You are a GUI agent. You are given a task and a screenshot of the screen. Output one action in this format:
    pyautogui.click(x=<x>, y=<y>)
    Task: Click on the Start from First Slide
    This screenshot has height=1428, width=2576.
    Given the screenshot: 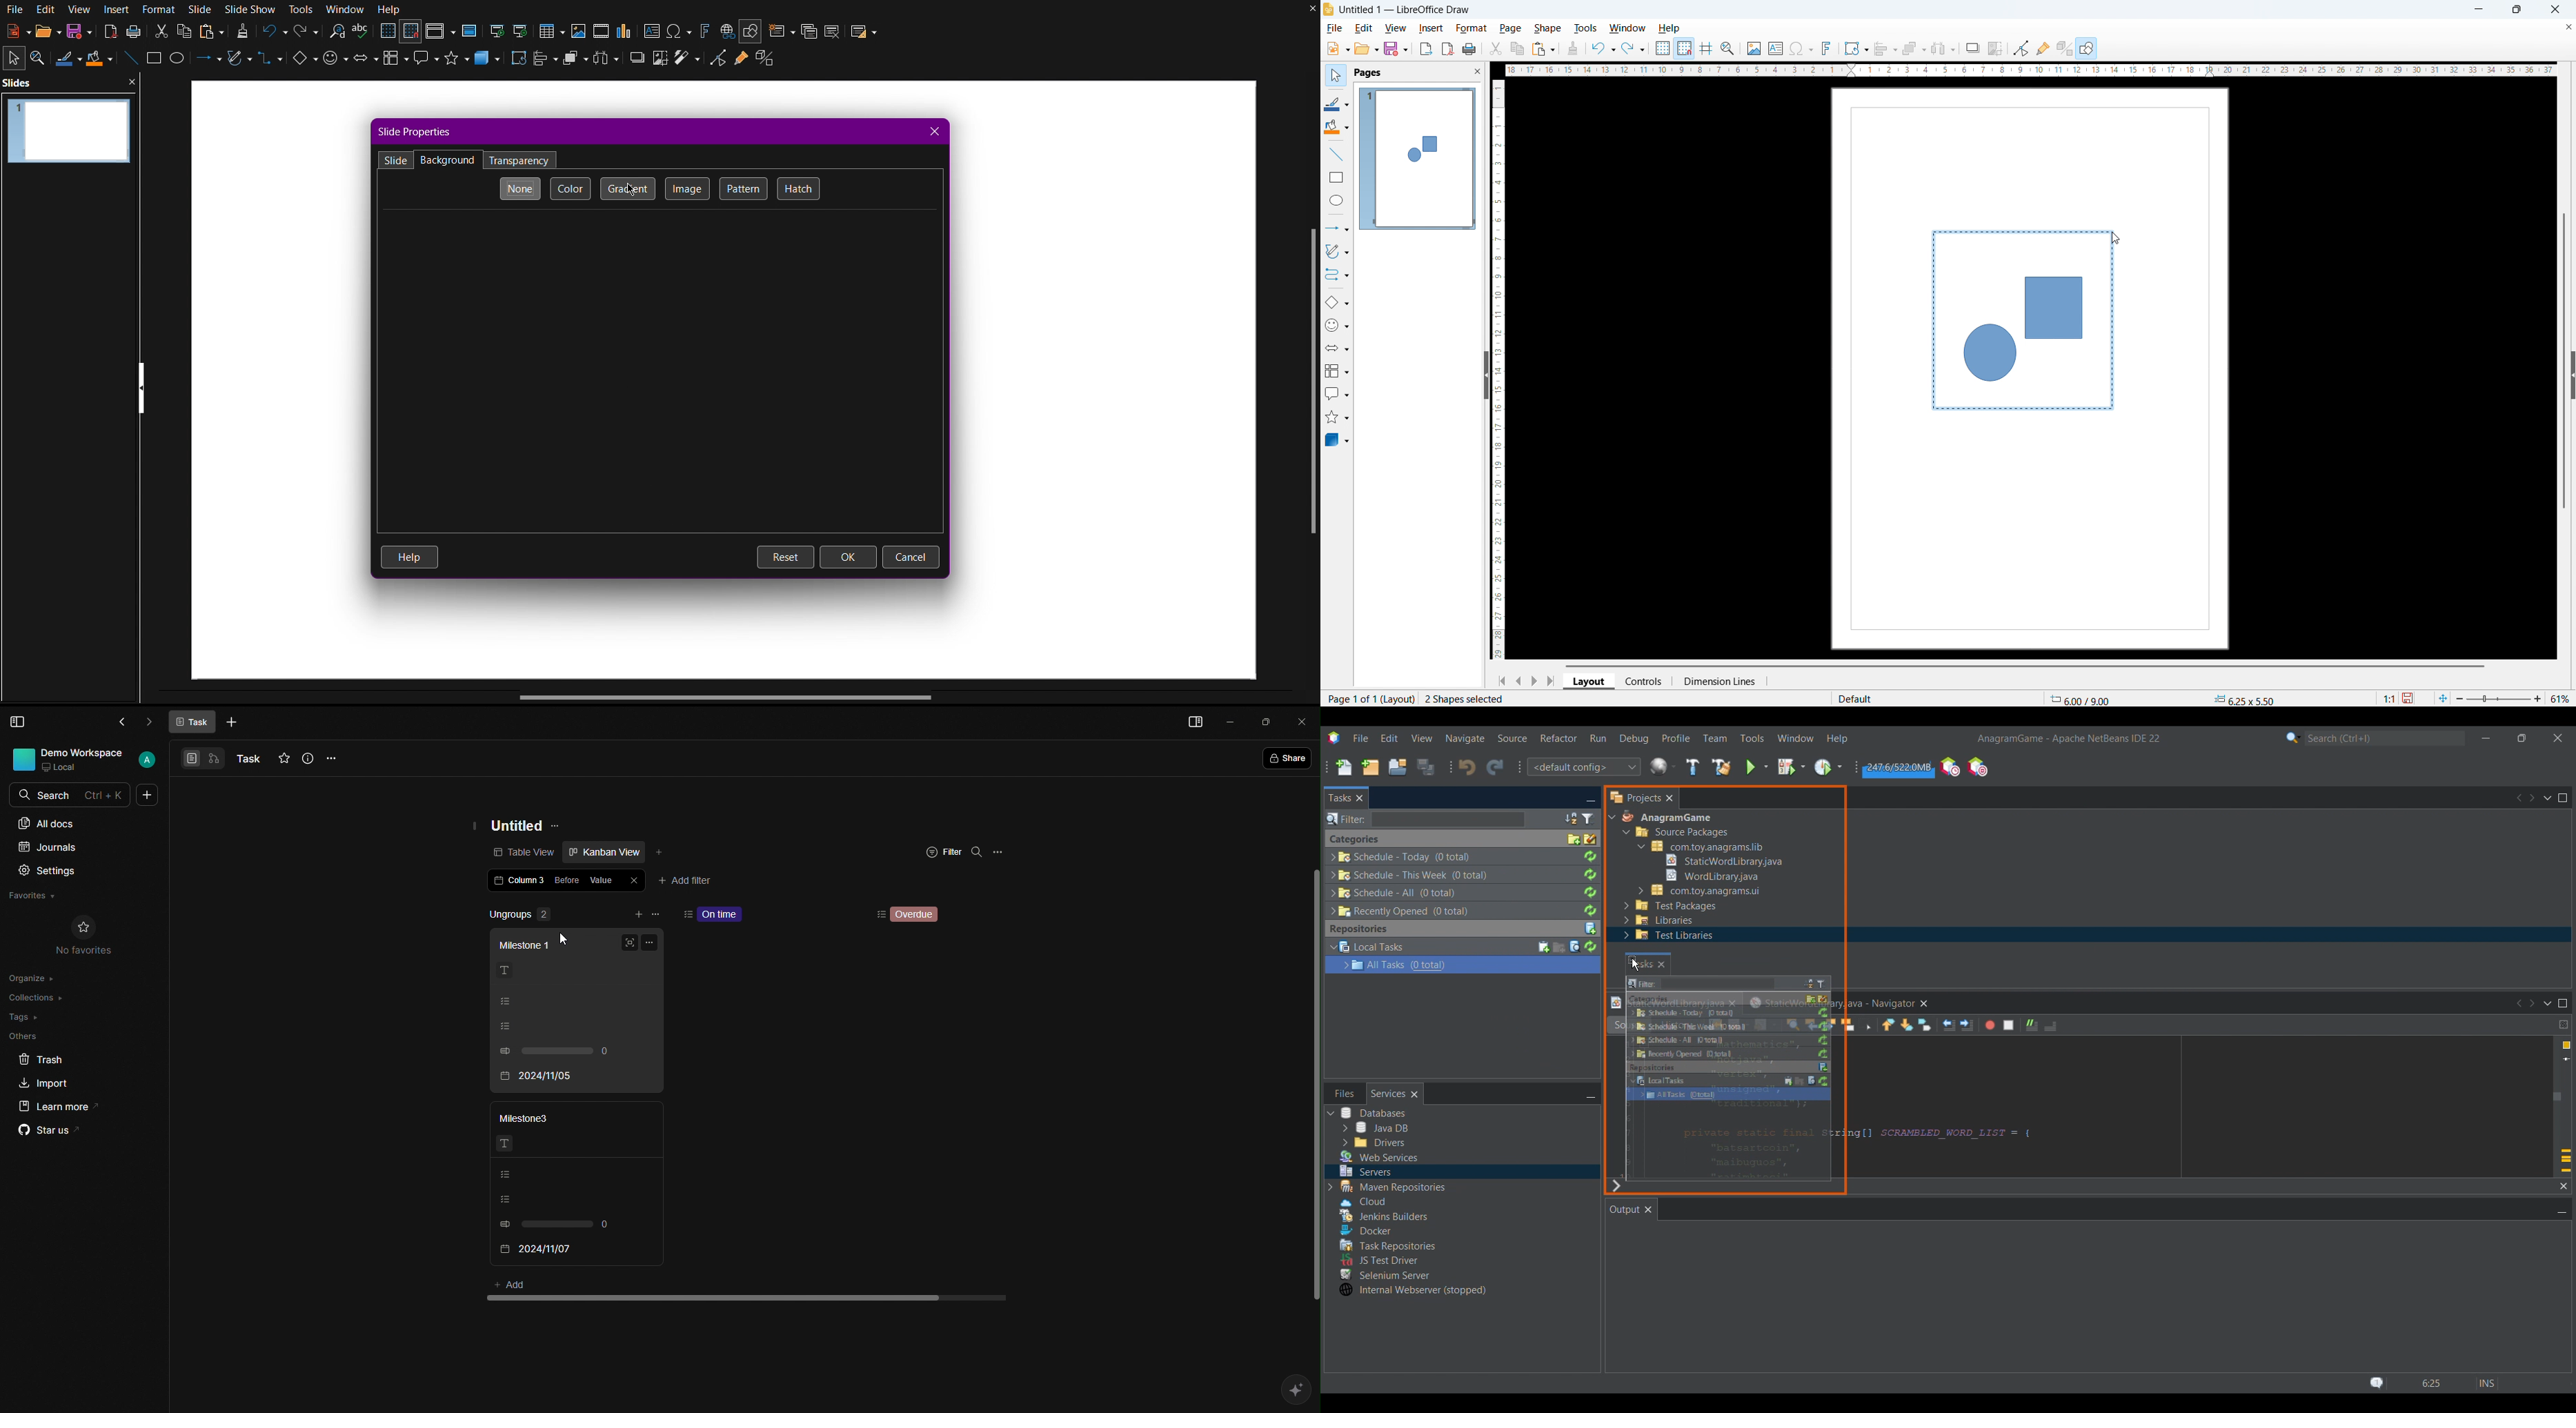 What is the action you would take?
    pyautogui.click(x=497, y=30)
    